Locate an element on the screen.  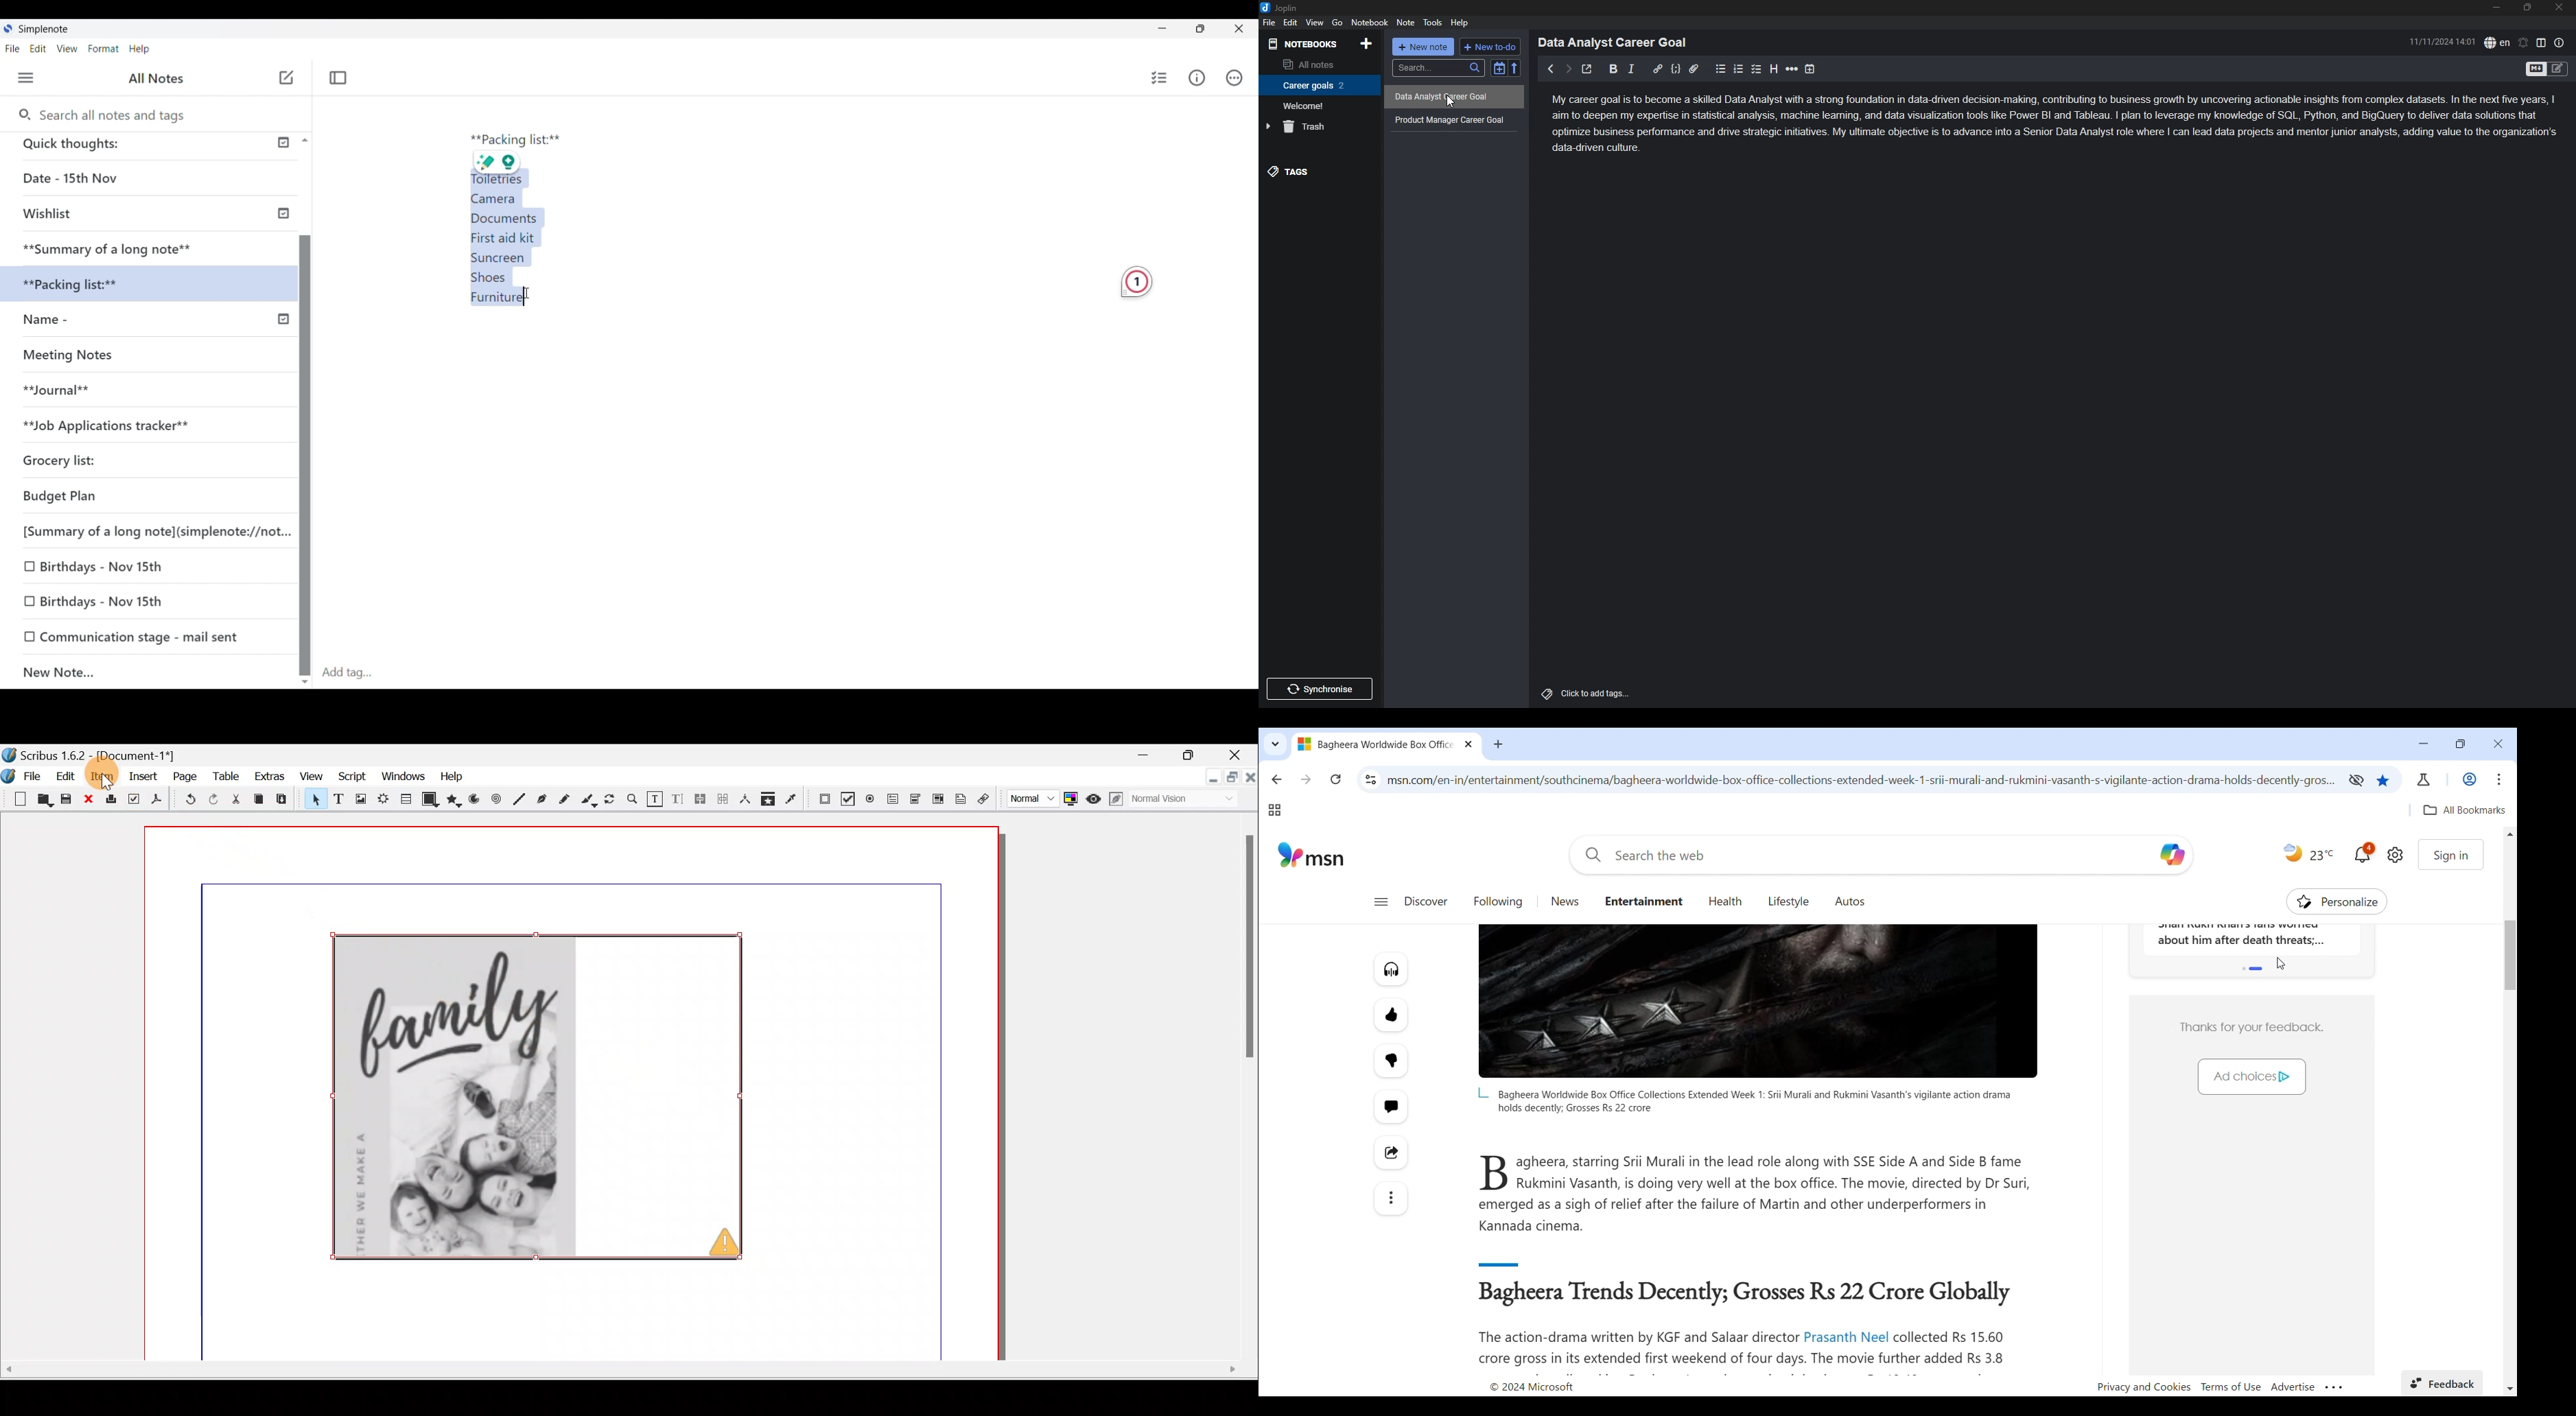
Insert checklist is located at coordinates (1161, 78).